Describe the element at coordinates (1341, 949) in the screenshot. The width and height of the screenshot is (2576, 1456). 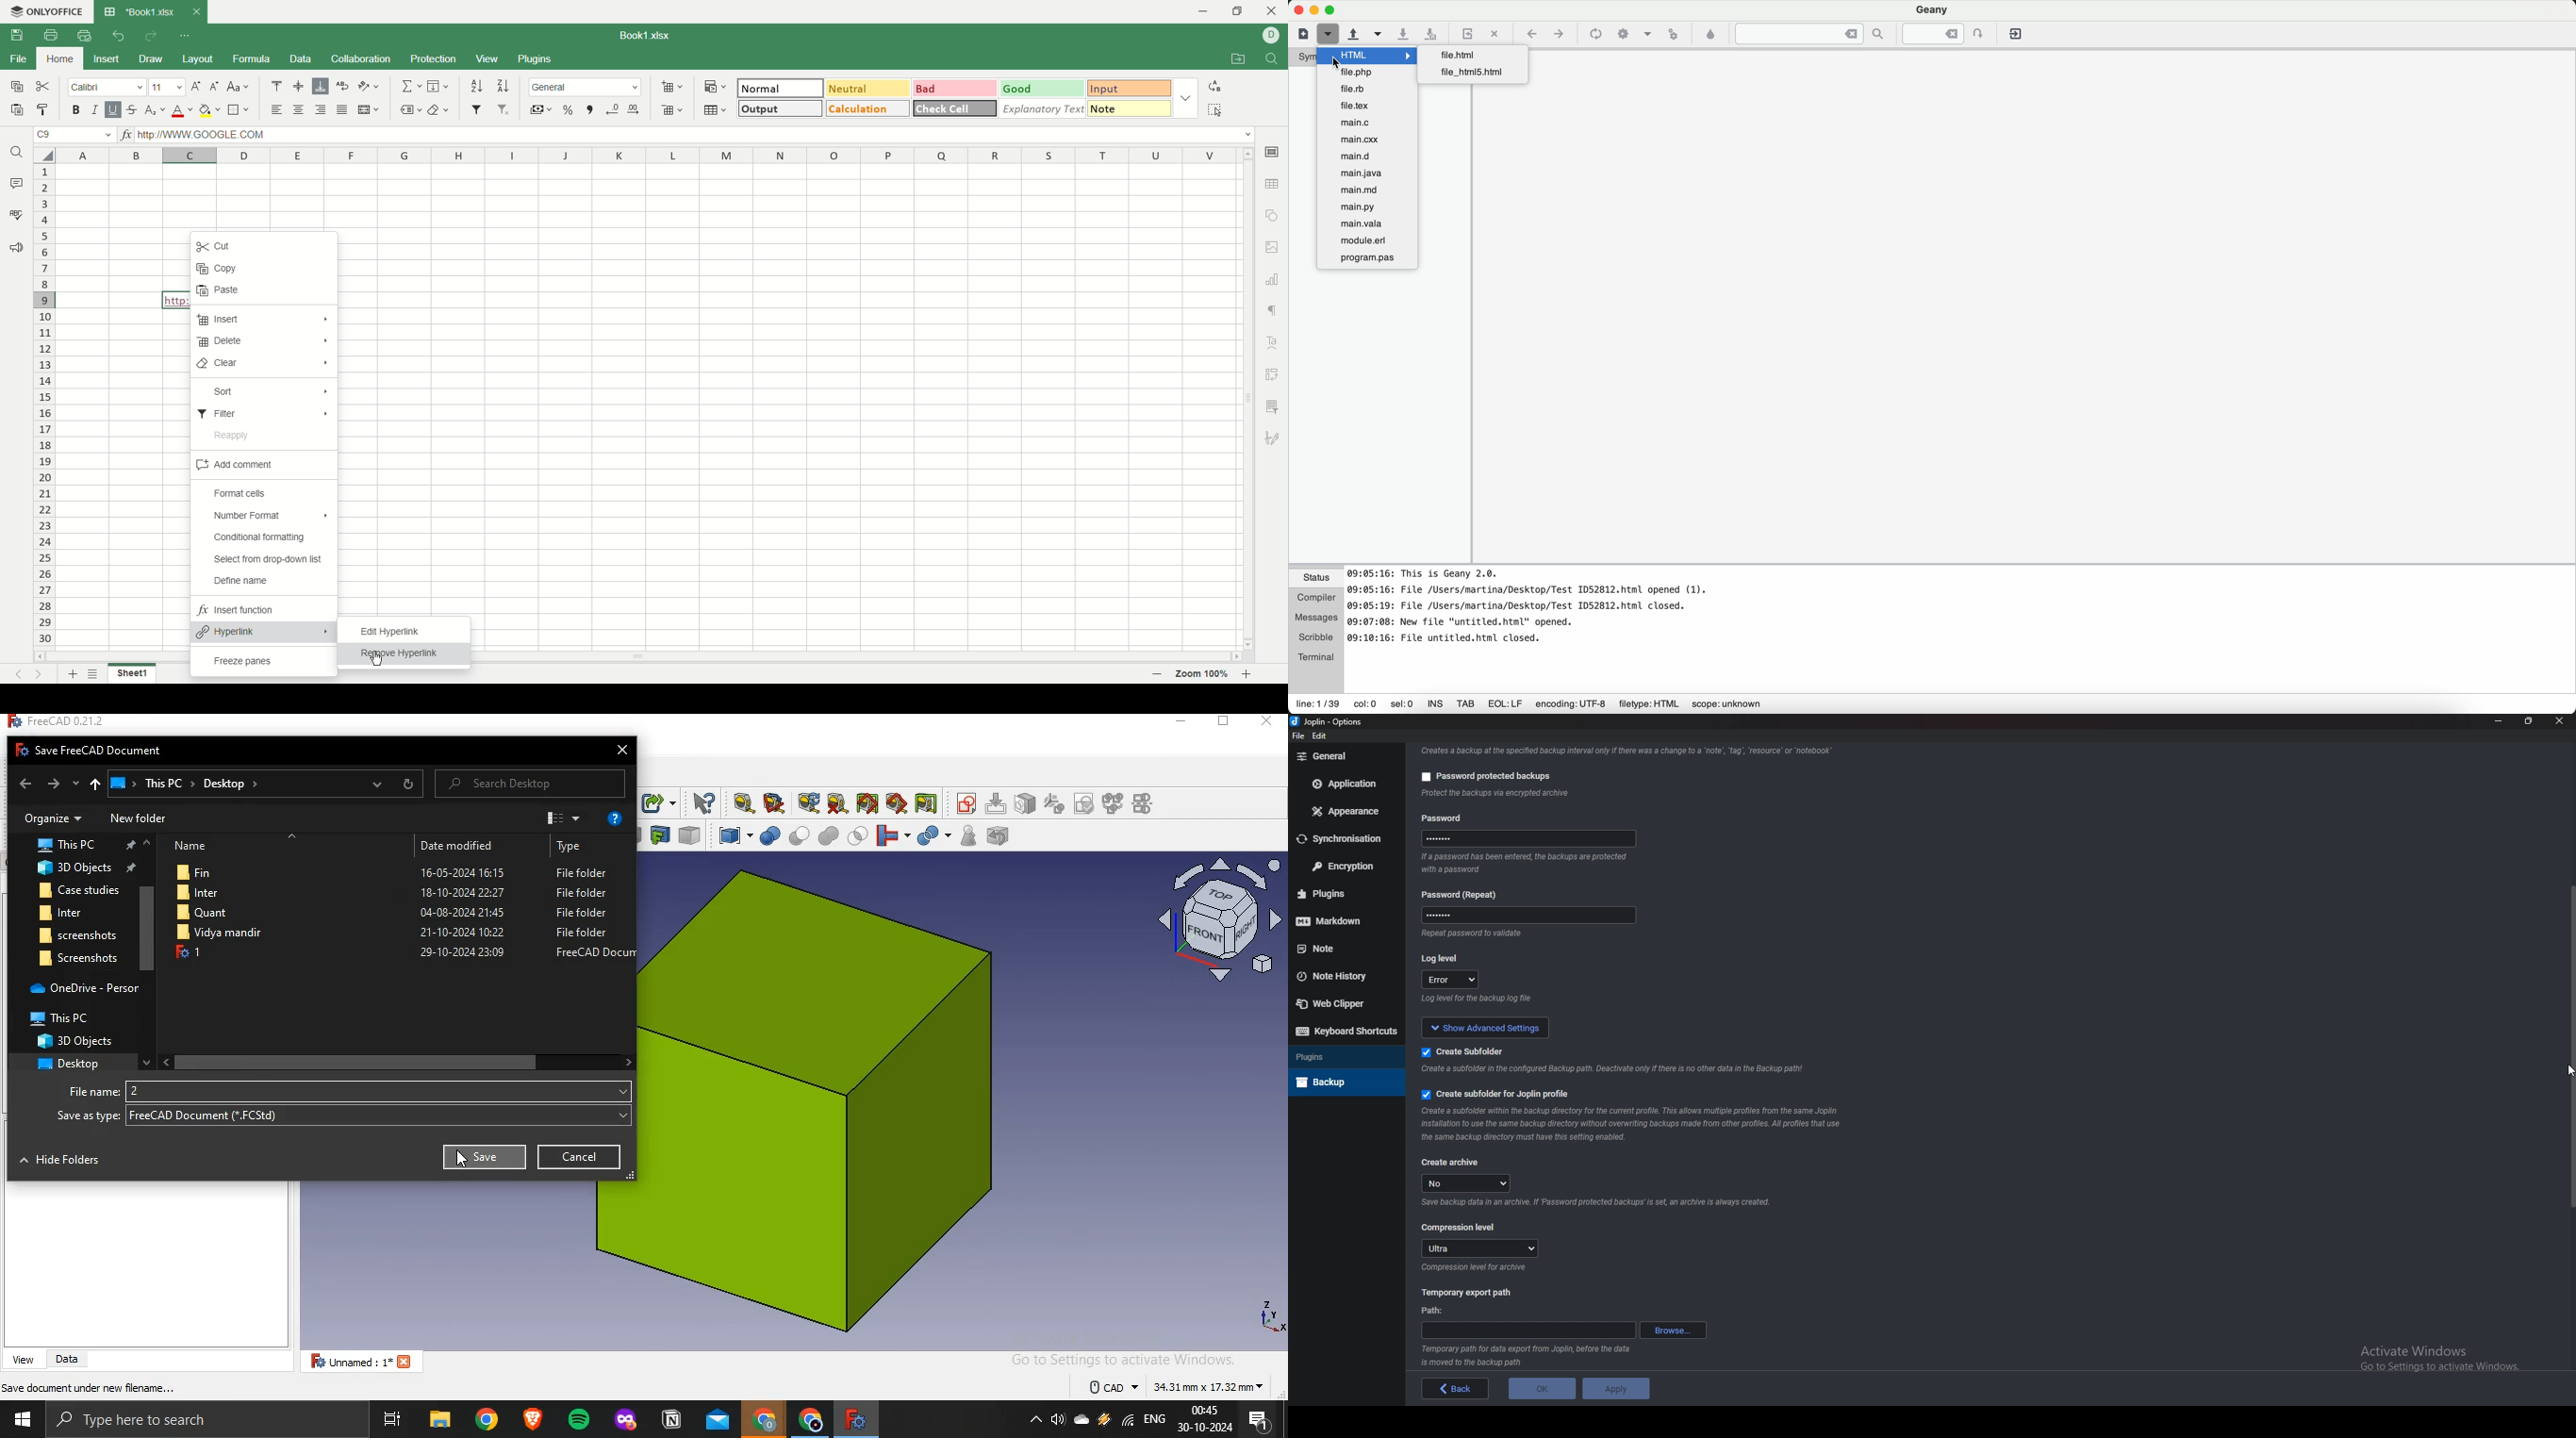
I see `note` at that location.